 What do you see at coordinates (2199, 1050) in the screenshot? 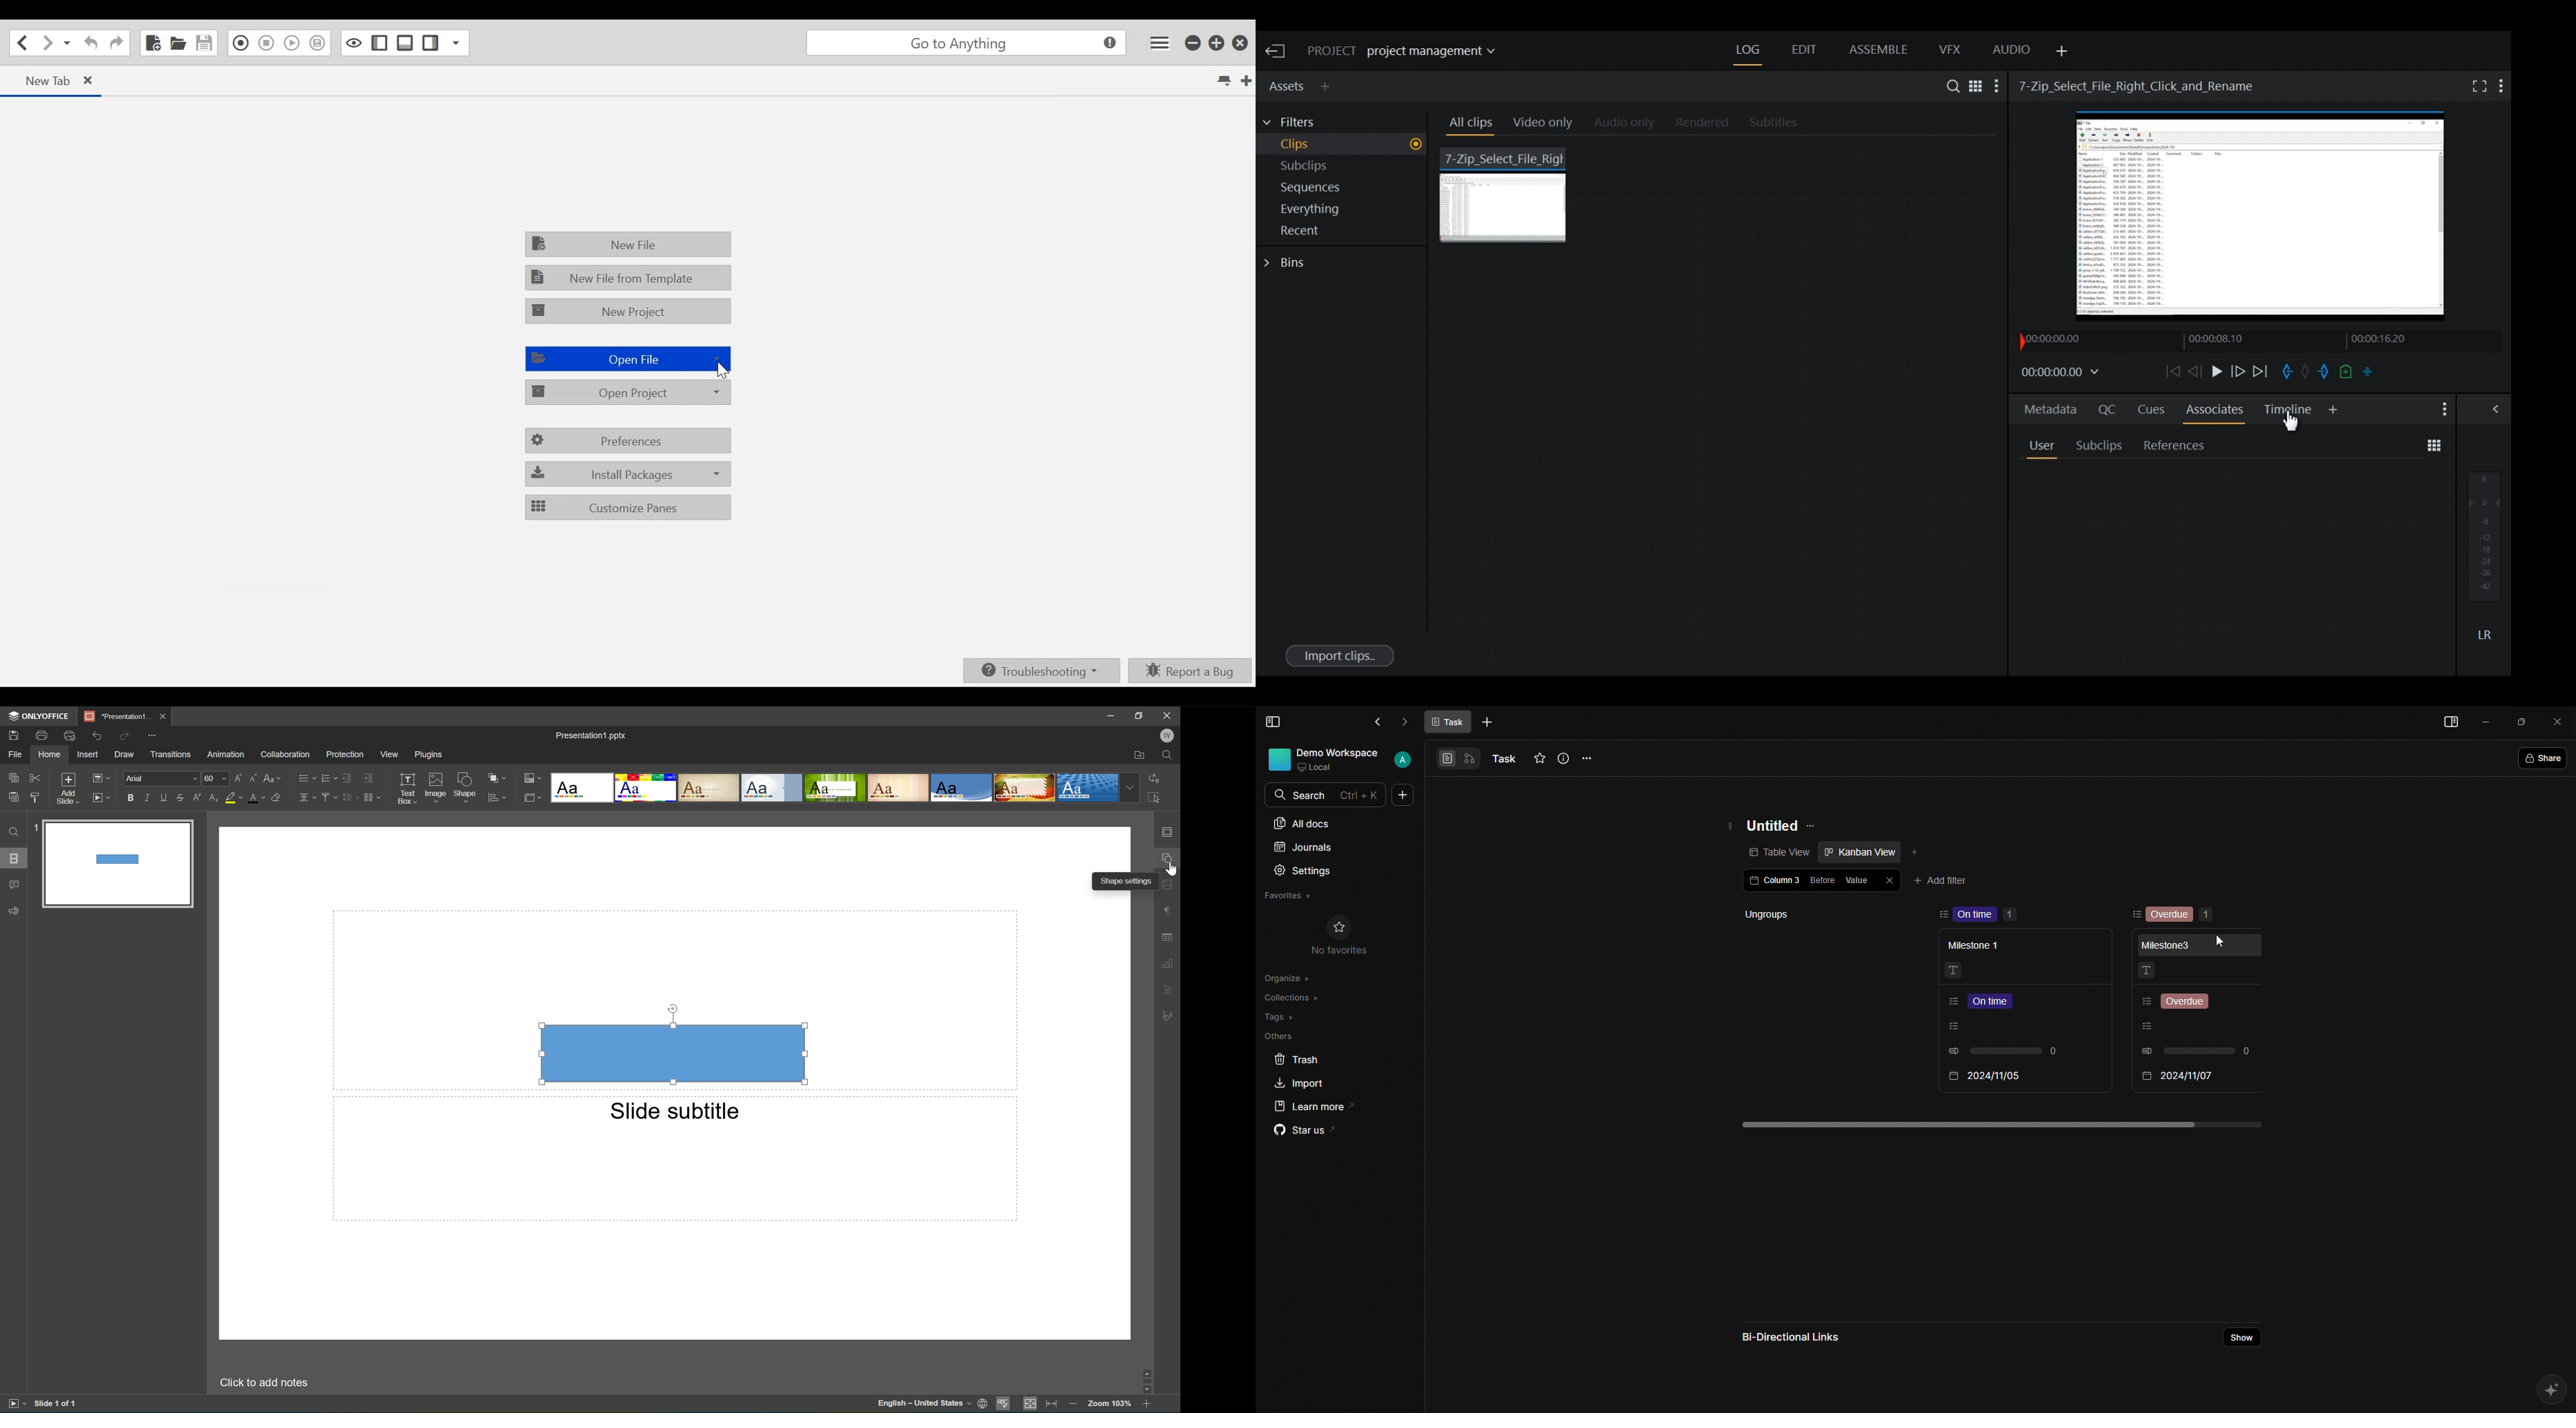
I see `0` at bounding box center [2199, 1050].